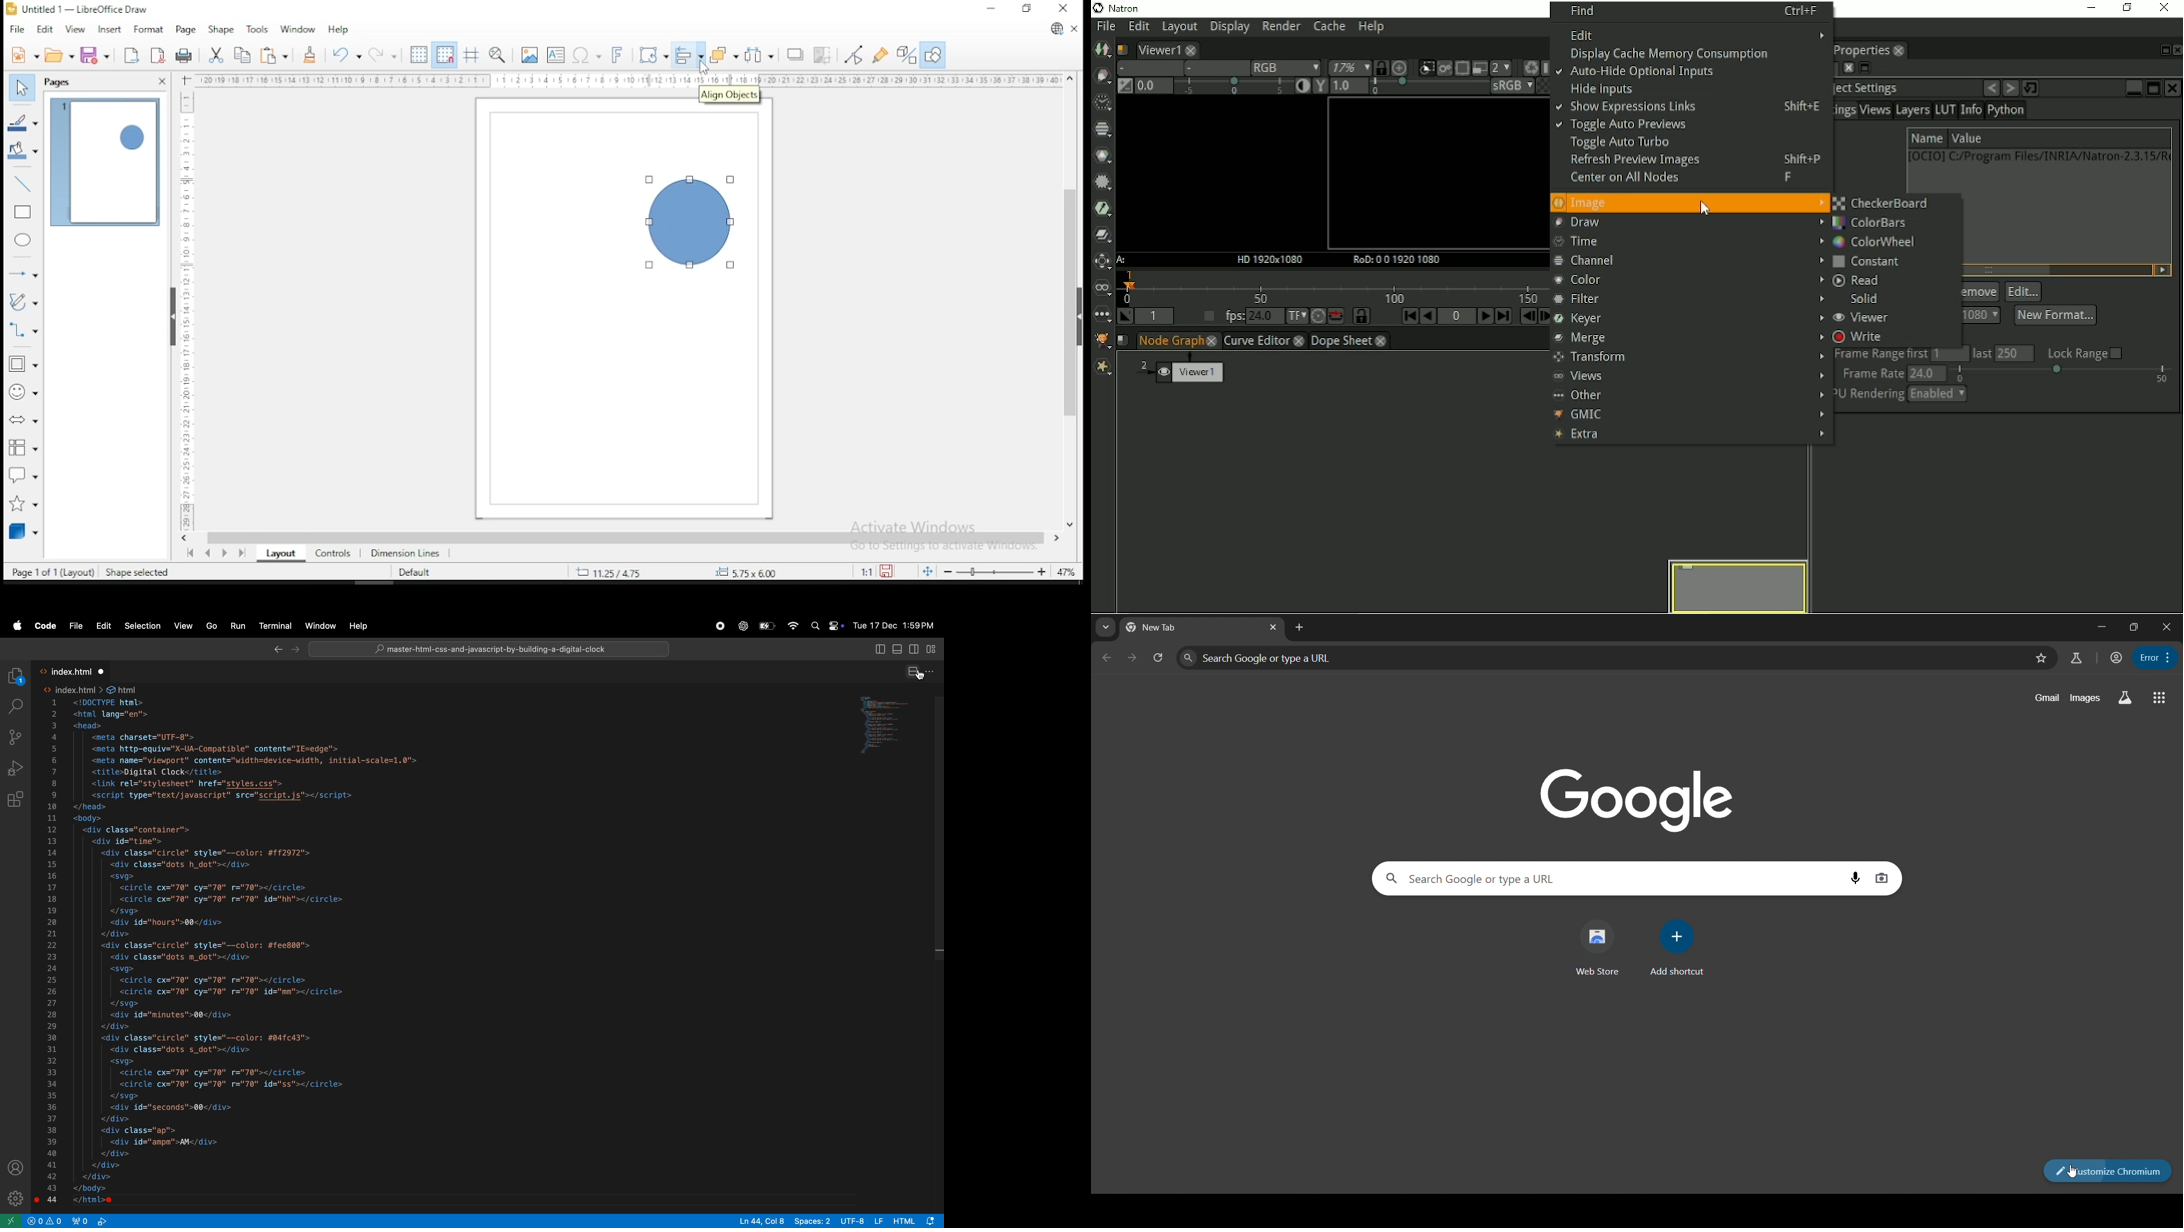  What do you see at coordinates (250, 952) in the screenshot?
I see `<!DOCTYPE html>
<html lang="en">
<head>
<meta charset="UTF-8">
<meta http-equiv="X-UA-Compatible" content="IE=edge'>
<meta name="viewport" content="width=device-width, initial-scale=1.0">
<title>Digital Clock</title>
<link rel="stylesheet" href="styles.css">
<script type="text/javascript" src="script.js"></script>
</head>
<body>
<div class="container">
<div id="time">
<div class="circle" style="--color: #ff2972">
<div class="dots h_dot"></div>
<svg>
<circle cx="70" cy="70" r="70"></circle>
<circle cx="70" cy="70" r="70" id="hh"></circle>
</svg>
<div id="hours">00</div>
</div>
<div class="circle" style="--color: #fee800">
<div class="dots m_dot"></div>
<svg>
<circle cx="70" cy="70" r="70"></circle>
<circle cx="70" cy="70" r="70" id="mm"></circle>
</svg>
<div id="minutes">00</div>
</div>
<div class="circle" style="--color: #04fc43">
<div class="dots s_dot"></div>
<svg>
<circle cx="70" cy="70" r="70"></circle>
<circle cx="70" cy="70" r="70" id="ss"></circle>
</svg>
<div id="seconds">00</div>
</div>
<div class="ap">
<div id="ampm">AM</div>
</div>
</div>
</div>
</body>
</html>e` at bounding box center [250, 952].